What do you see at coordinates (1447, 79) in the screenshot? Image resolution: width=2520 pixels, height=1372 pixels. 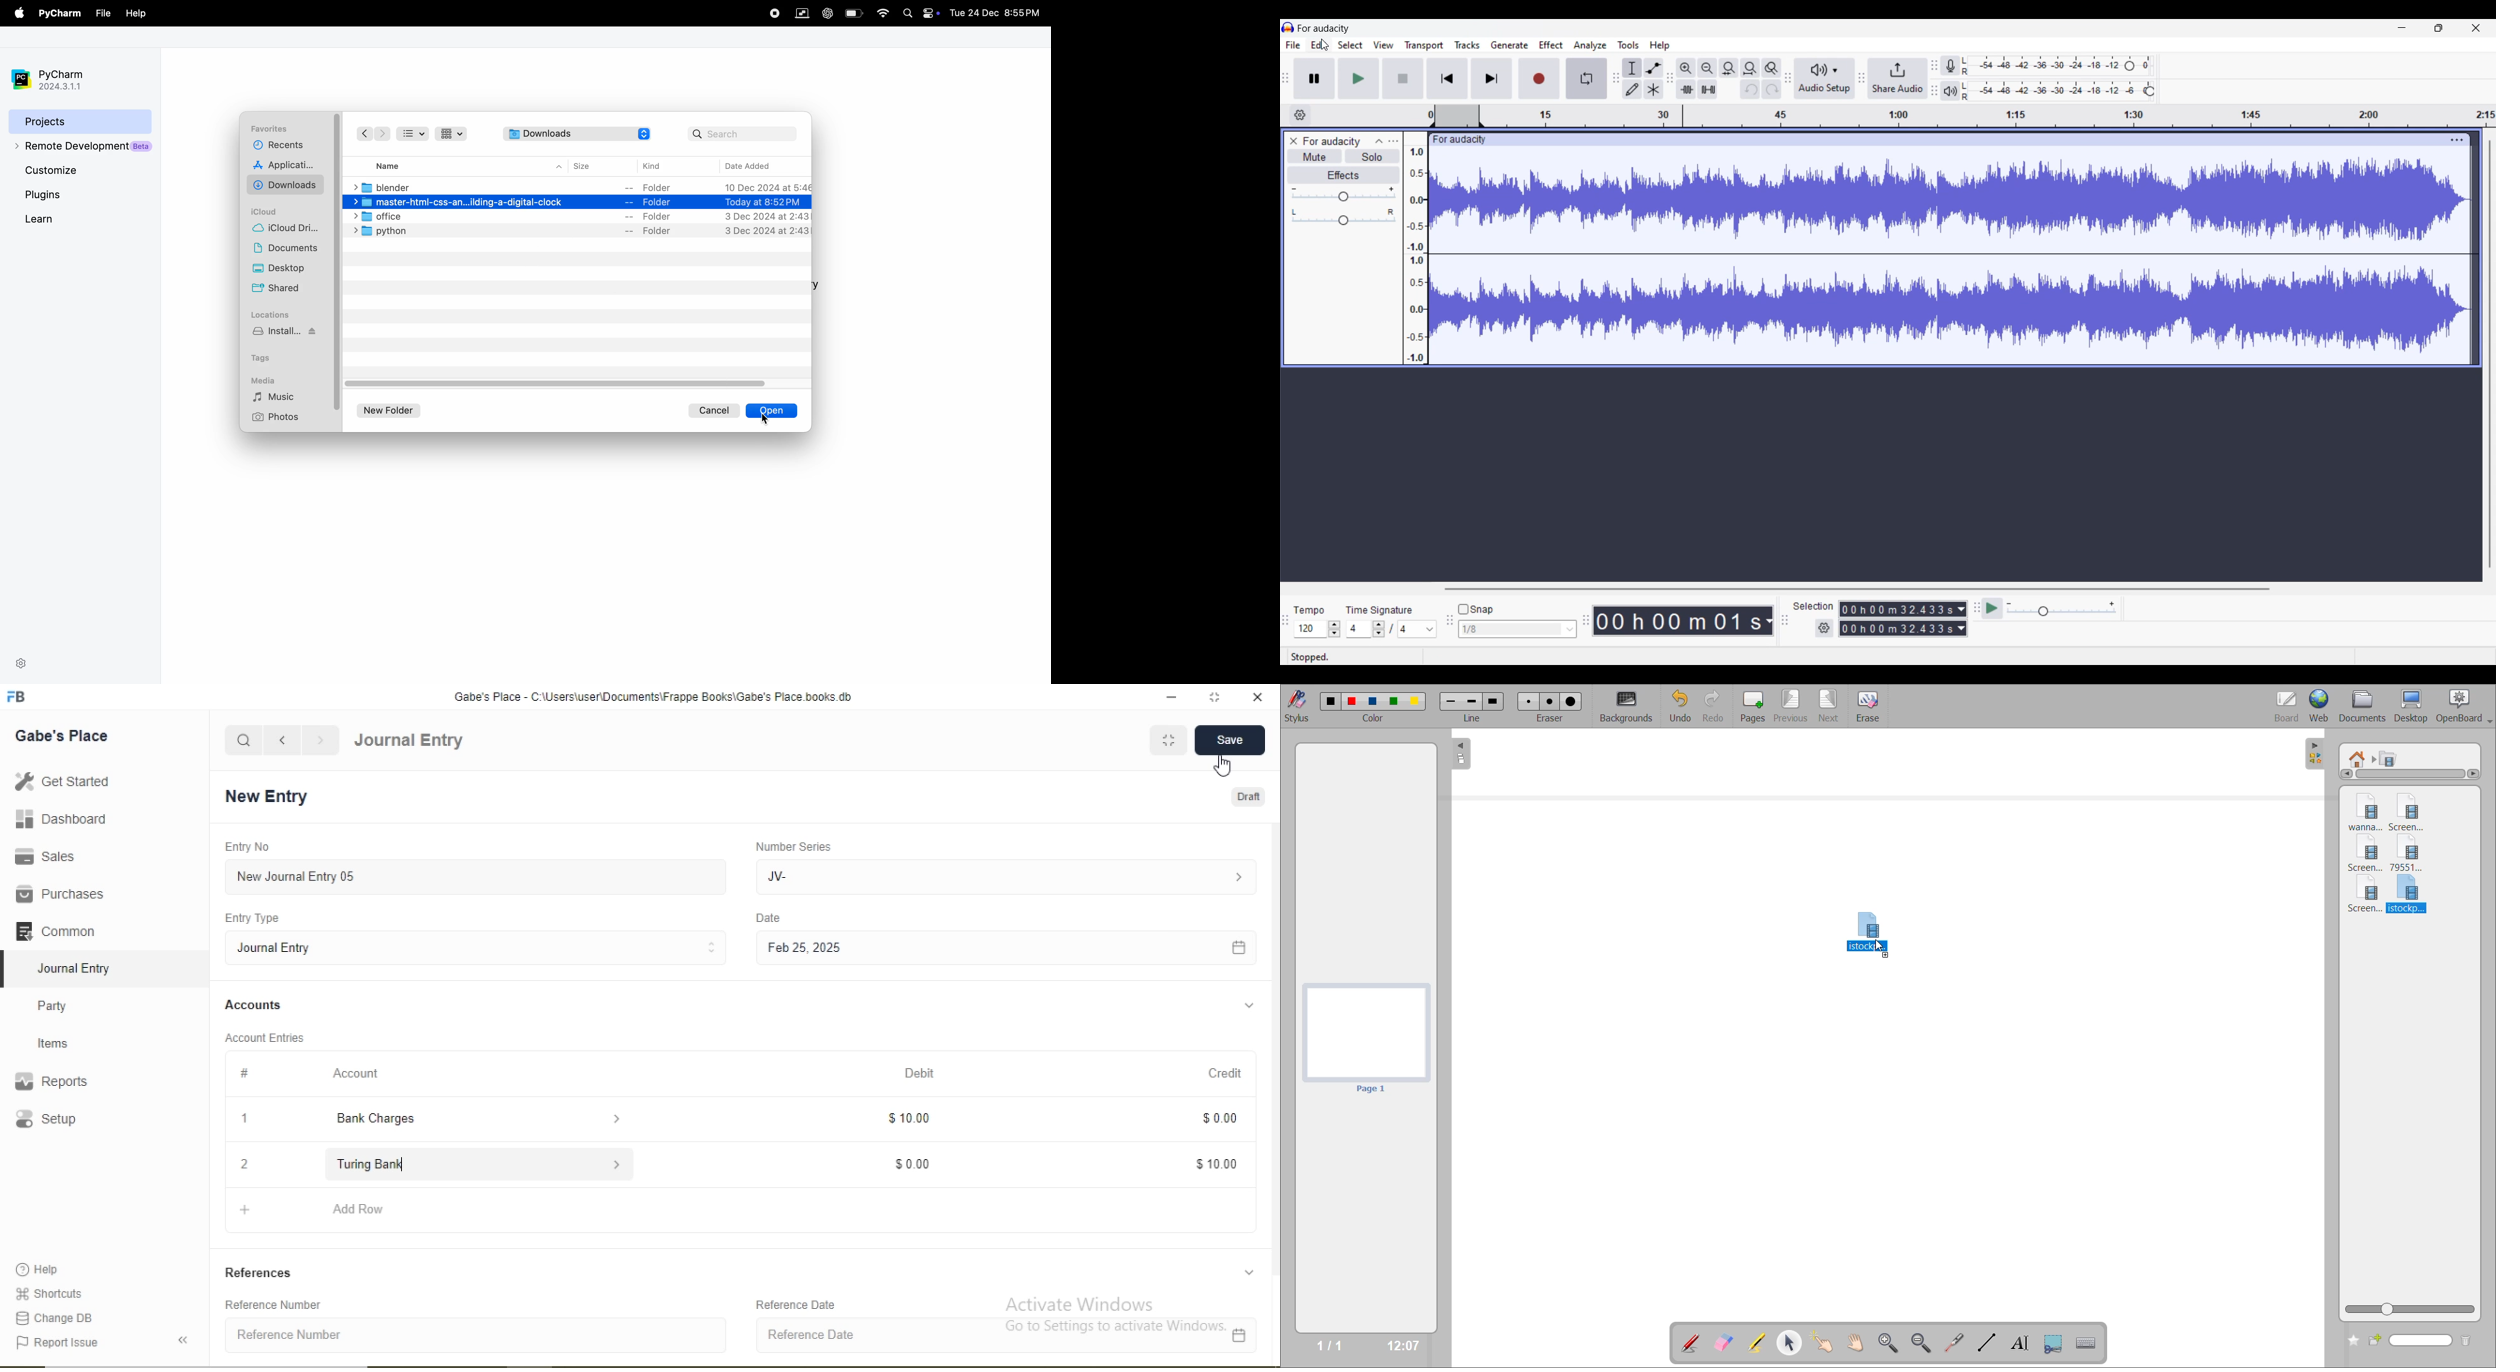 I see `Skip/Select to start` at bounding box center [1447, 79].